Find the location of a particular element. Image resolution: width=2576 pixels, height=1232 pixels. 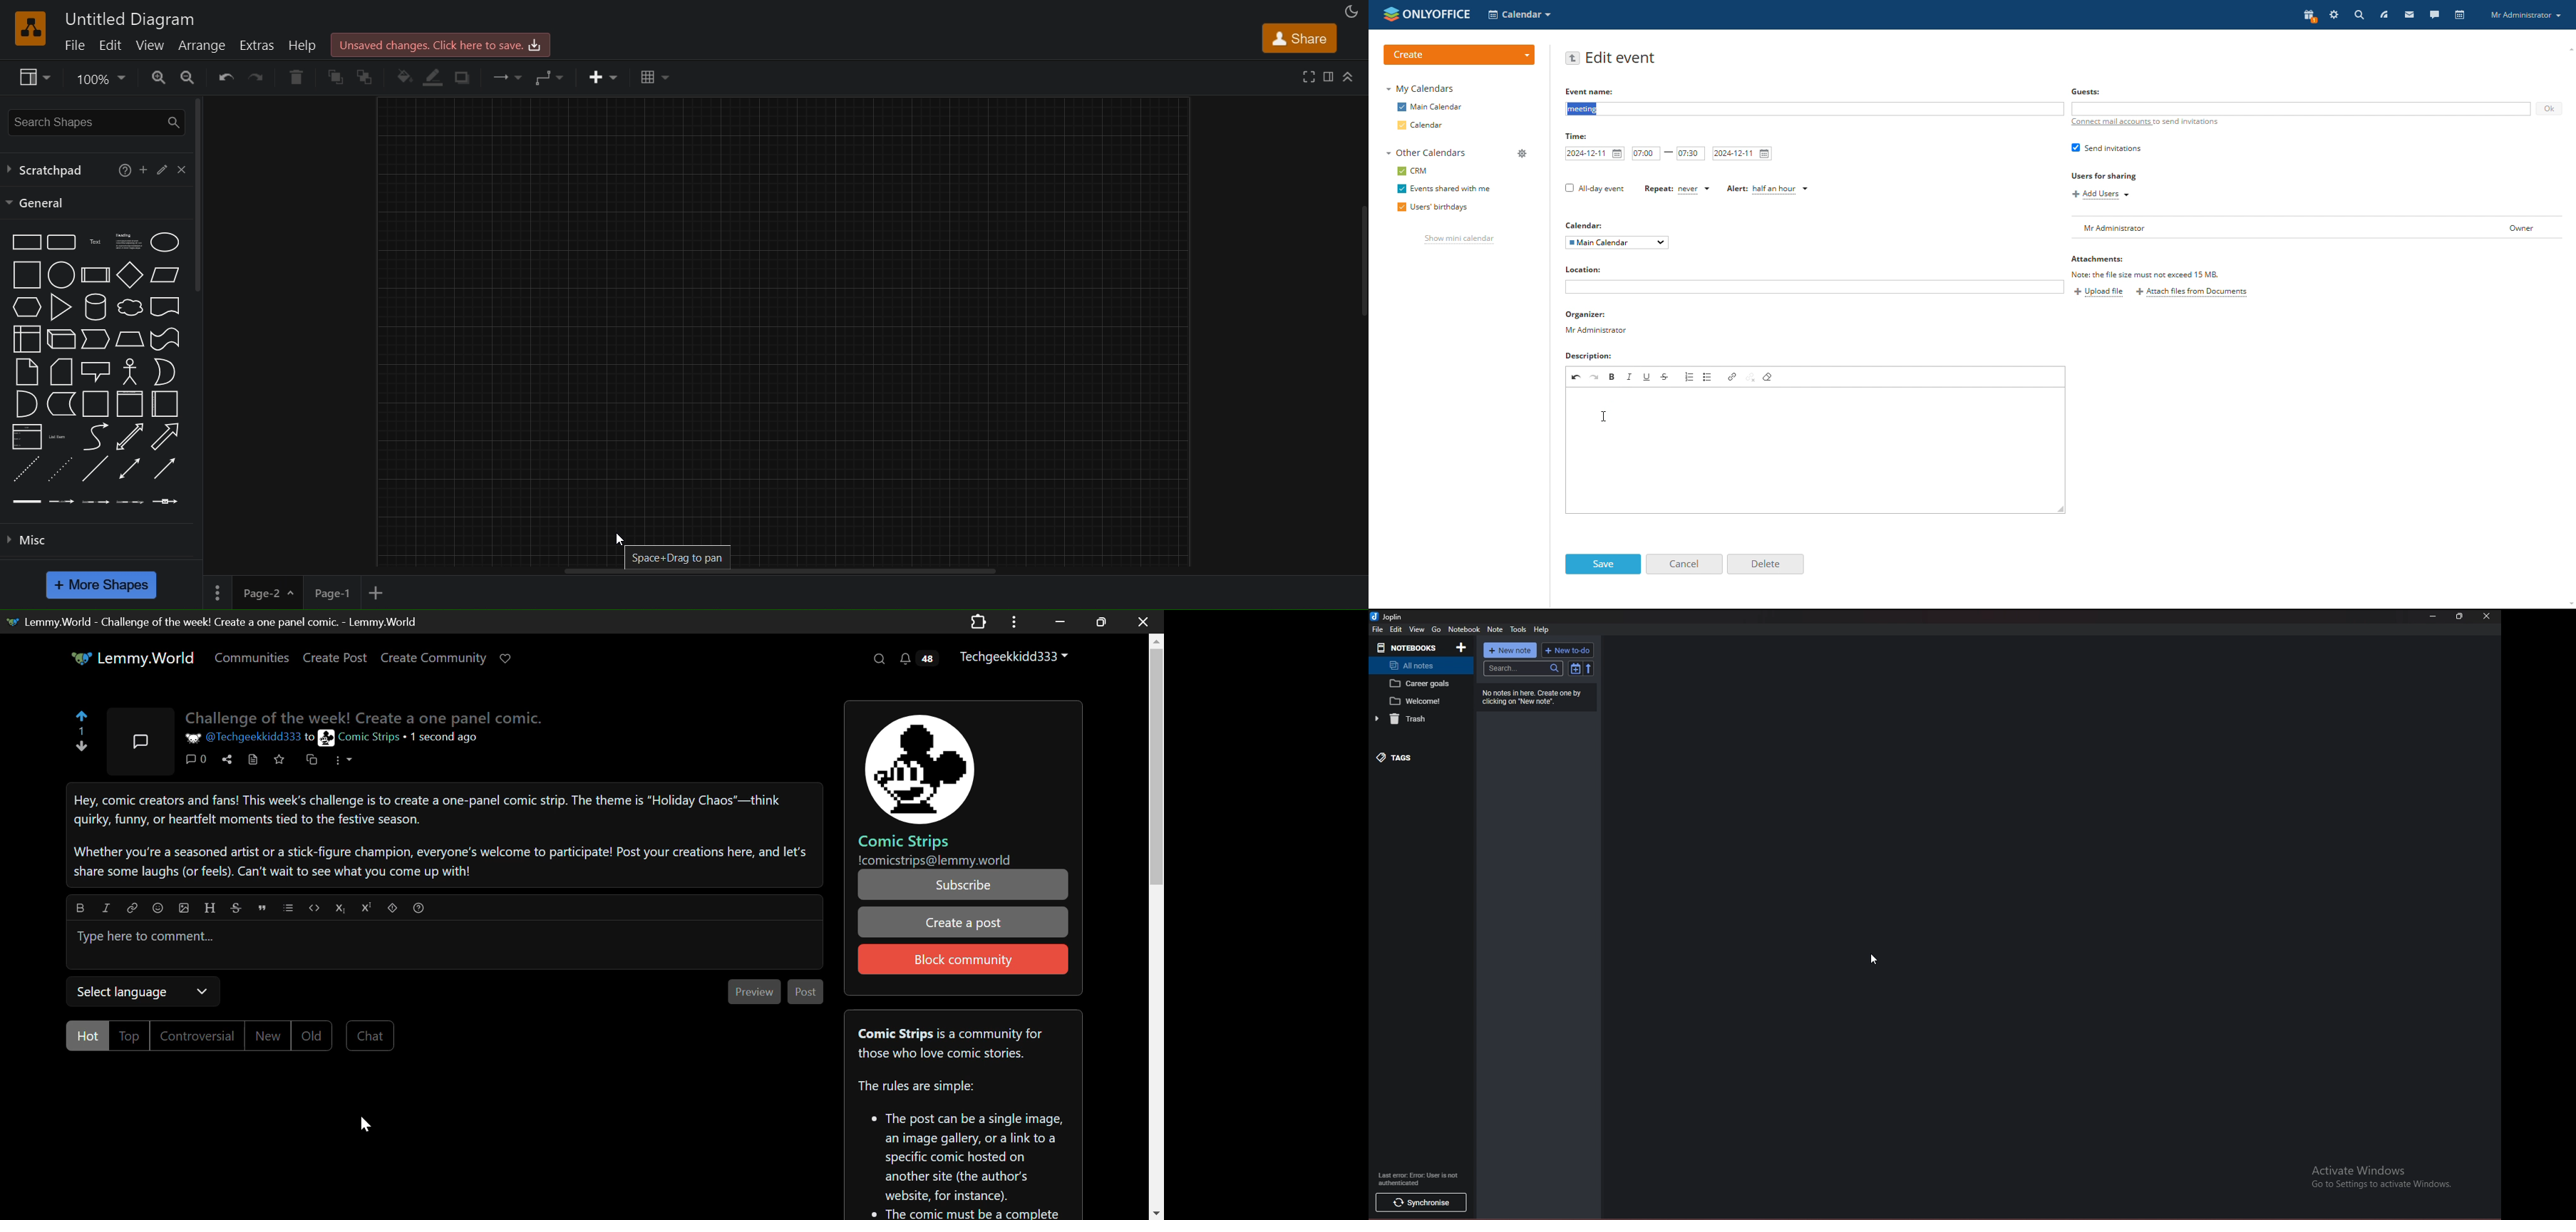

sync is located at coordinates (1420, 1203).